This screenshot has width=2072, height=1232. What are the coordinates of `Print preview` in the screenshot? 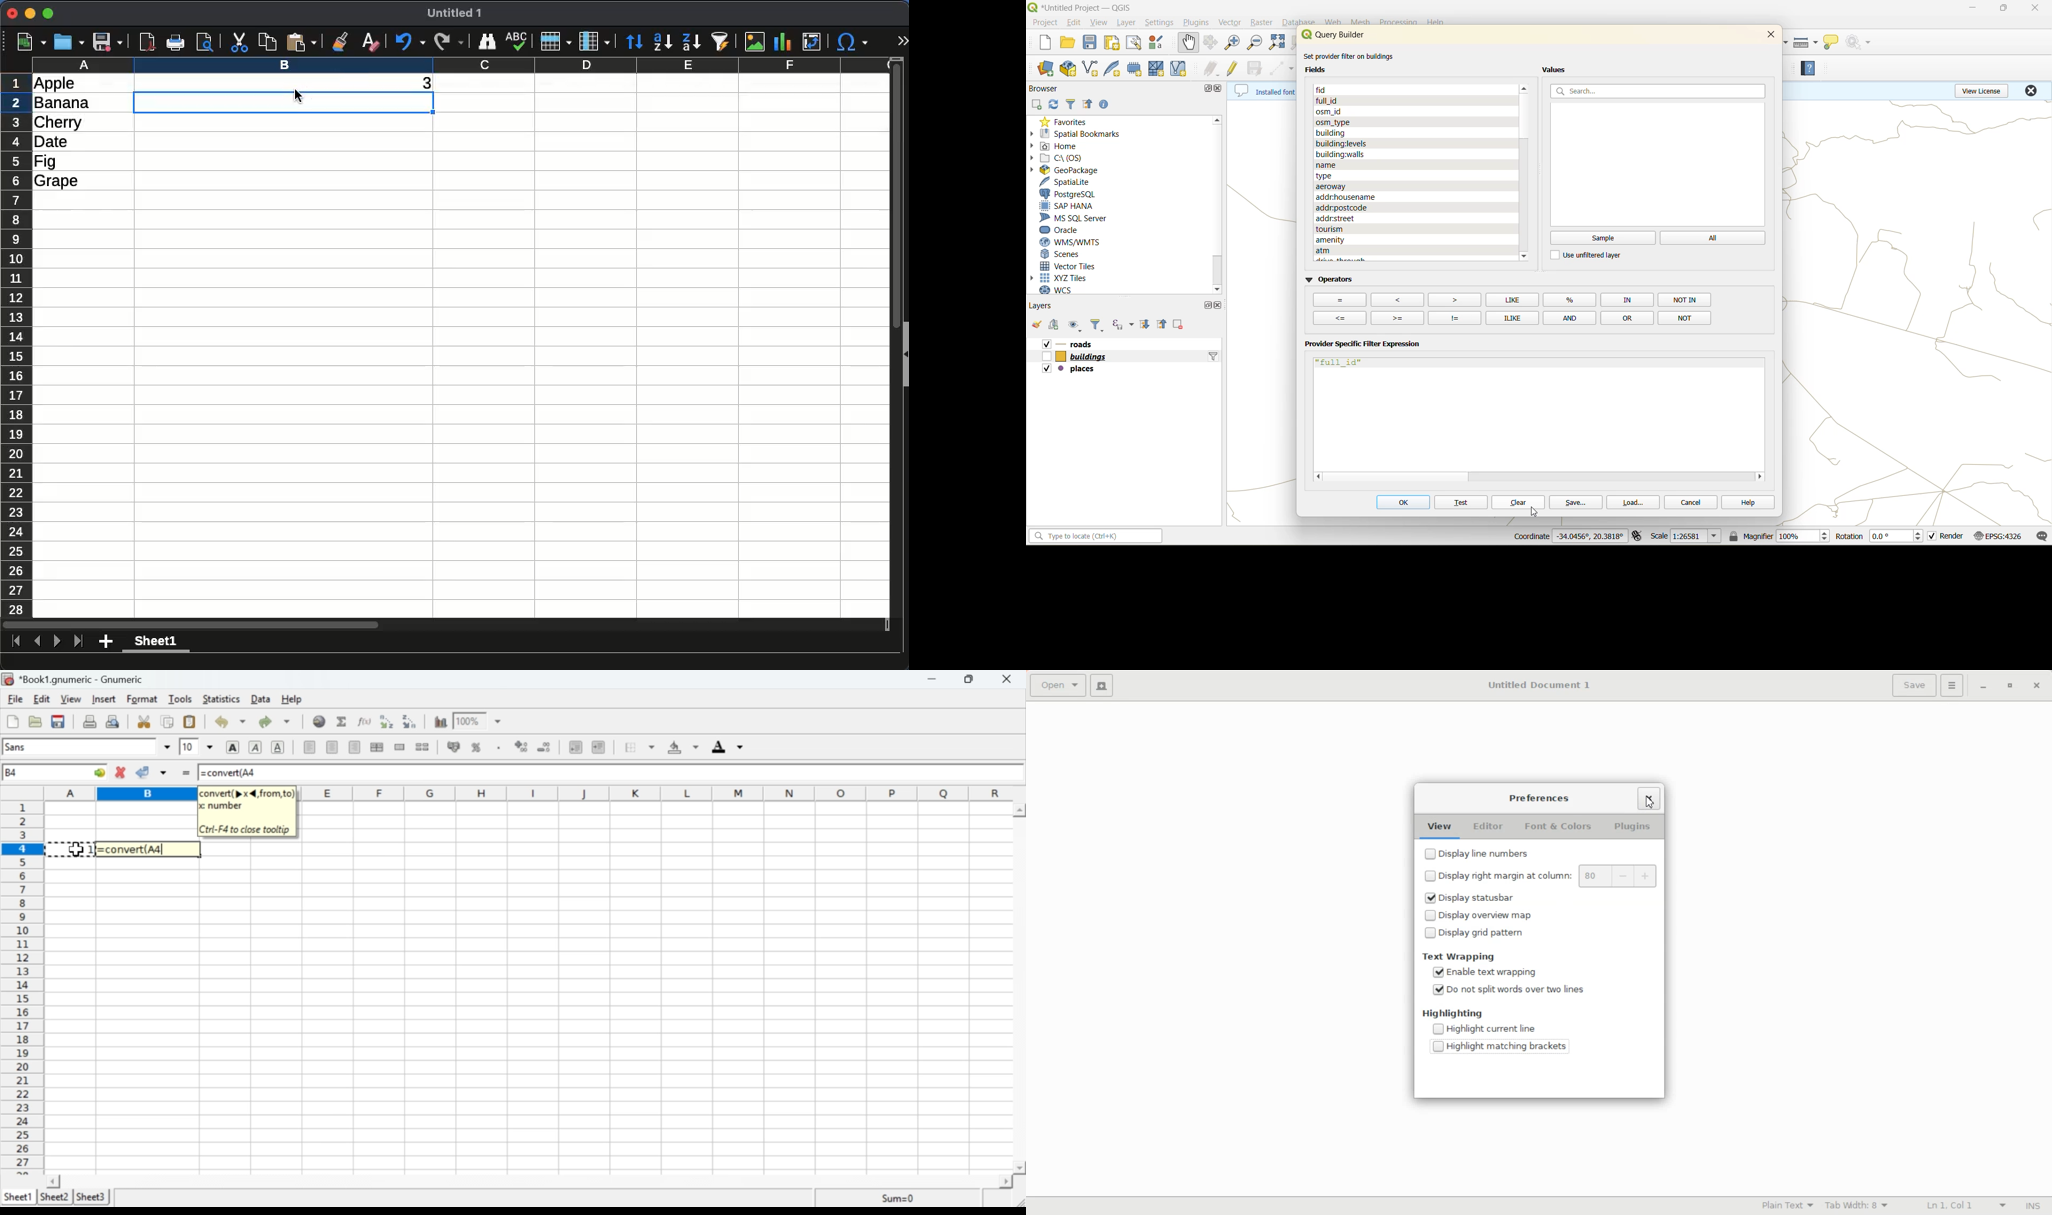 It's located at (114, 721).